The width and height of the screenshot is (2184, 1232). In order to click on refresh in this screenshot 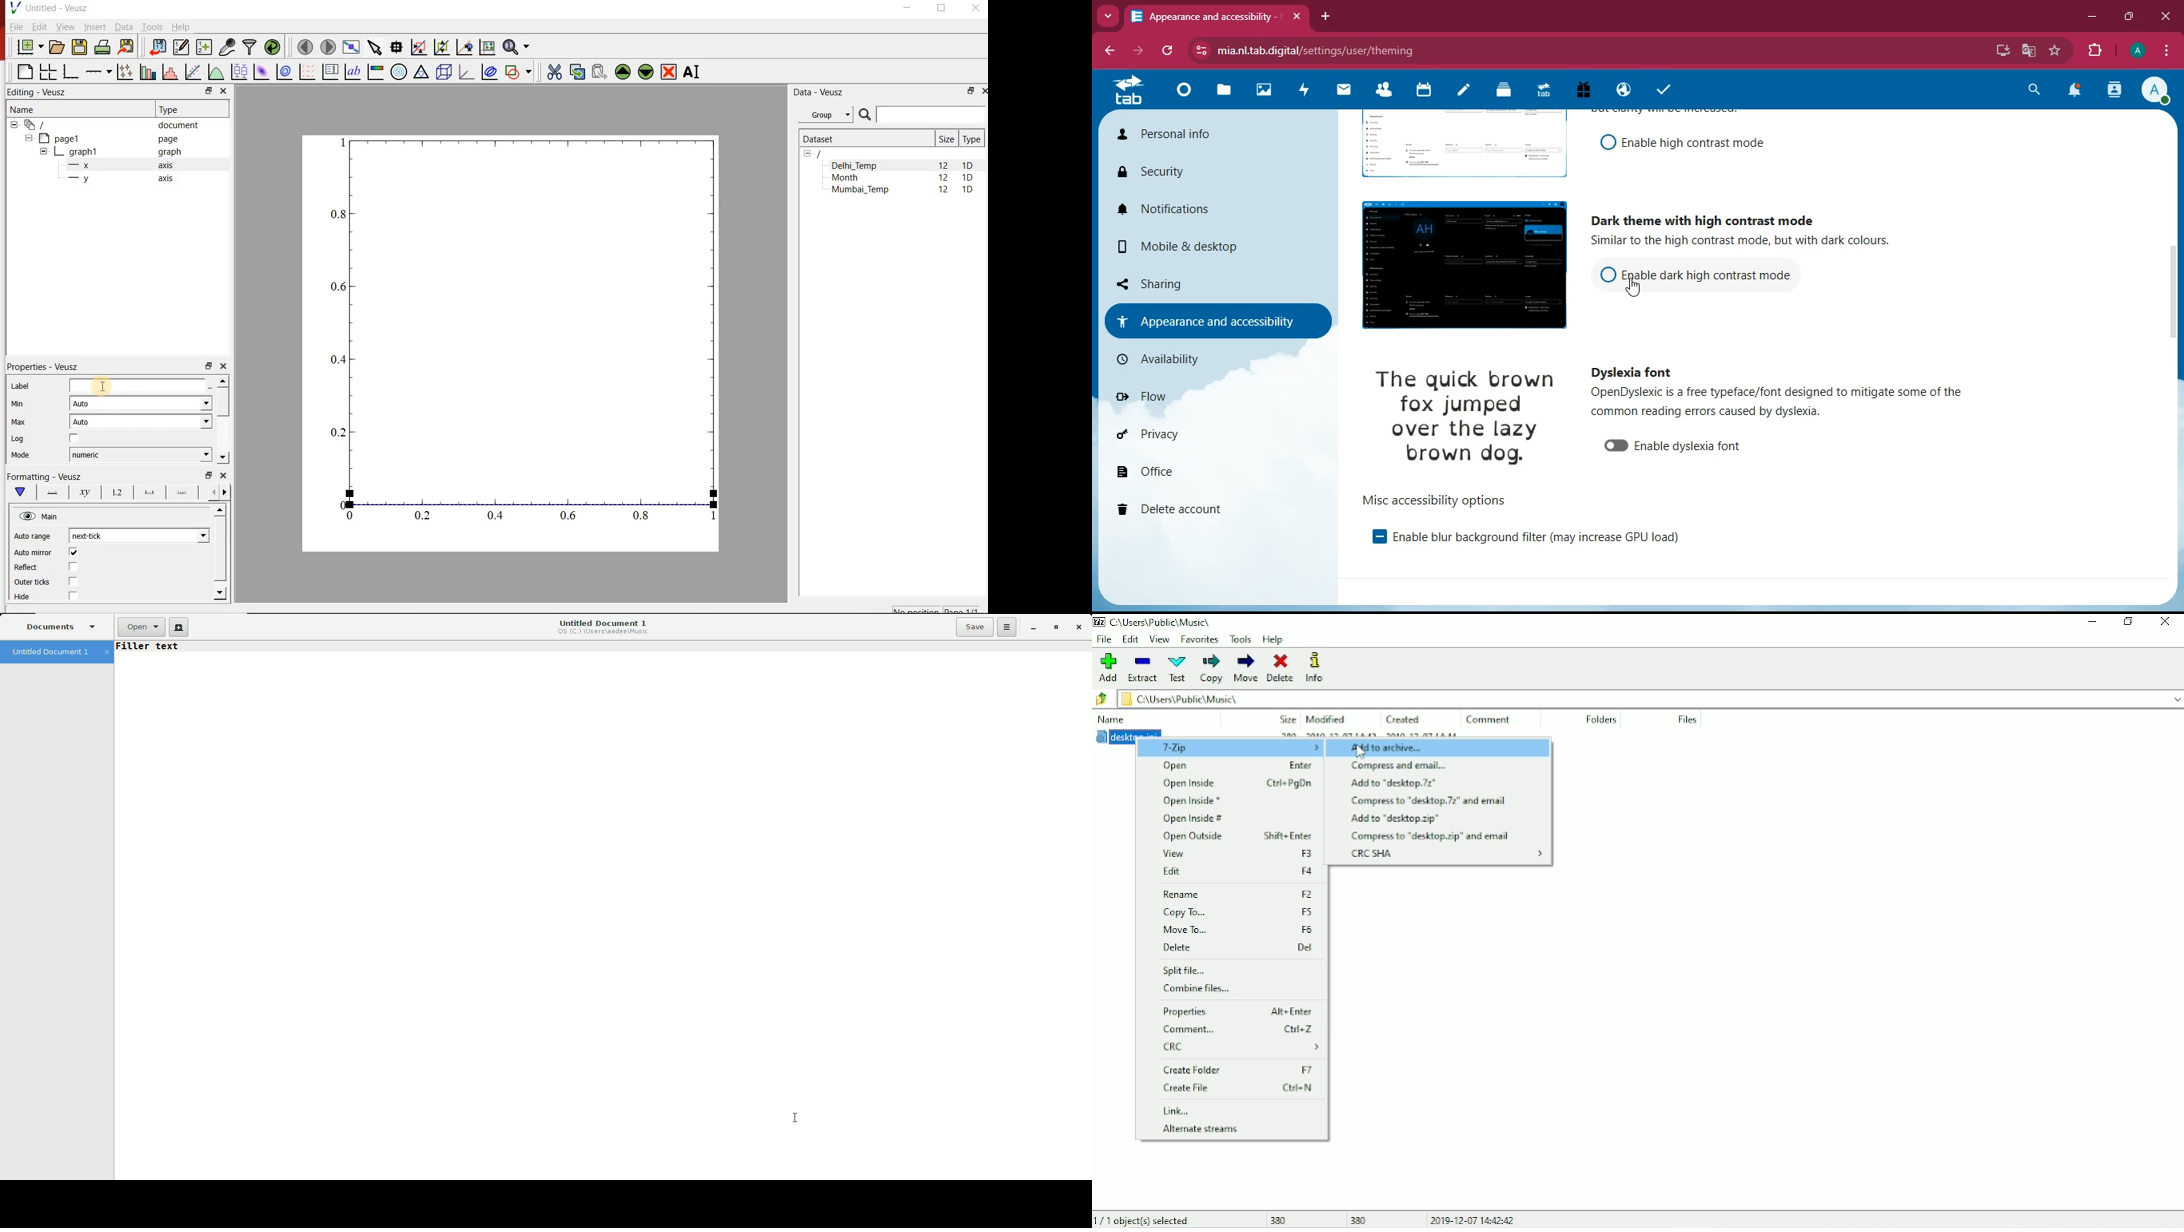, I will do `click(1165, 52)`.